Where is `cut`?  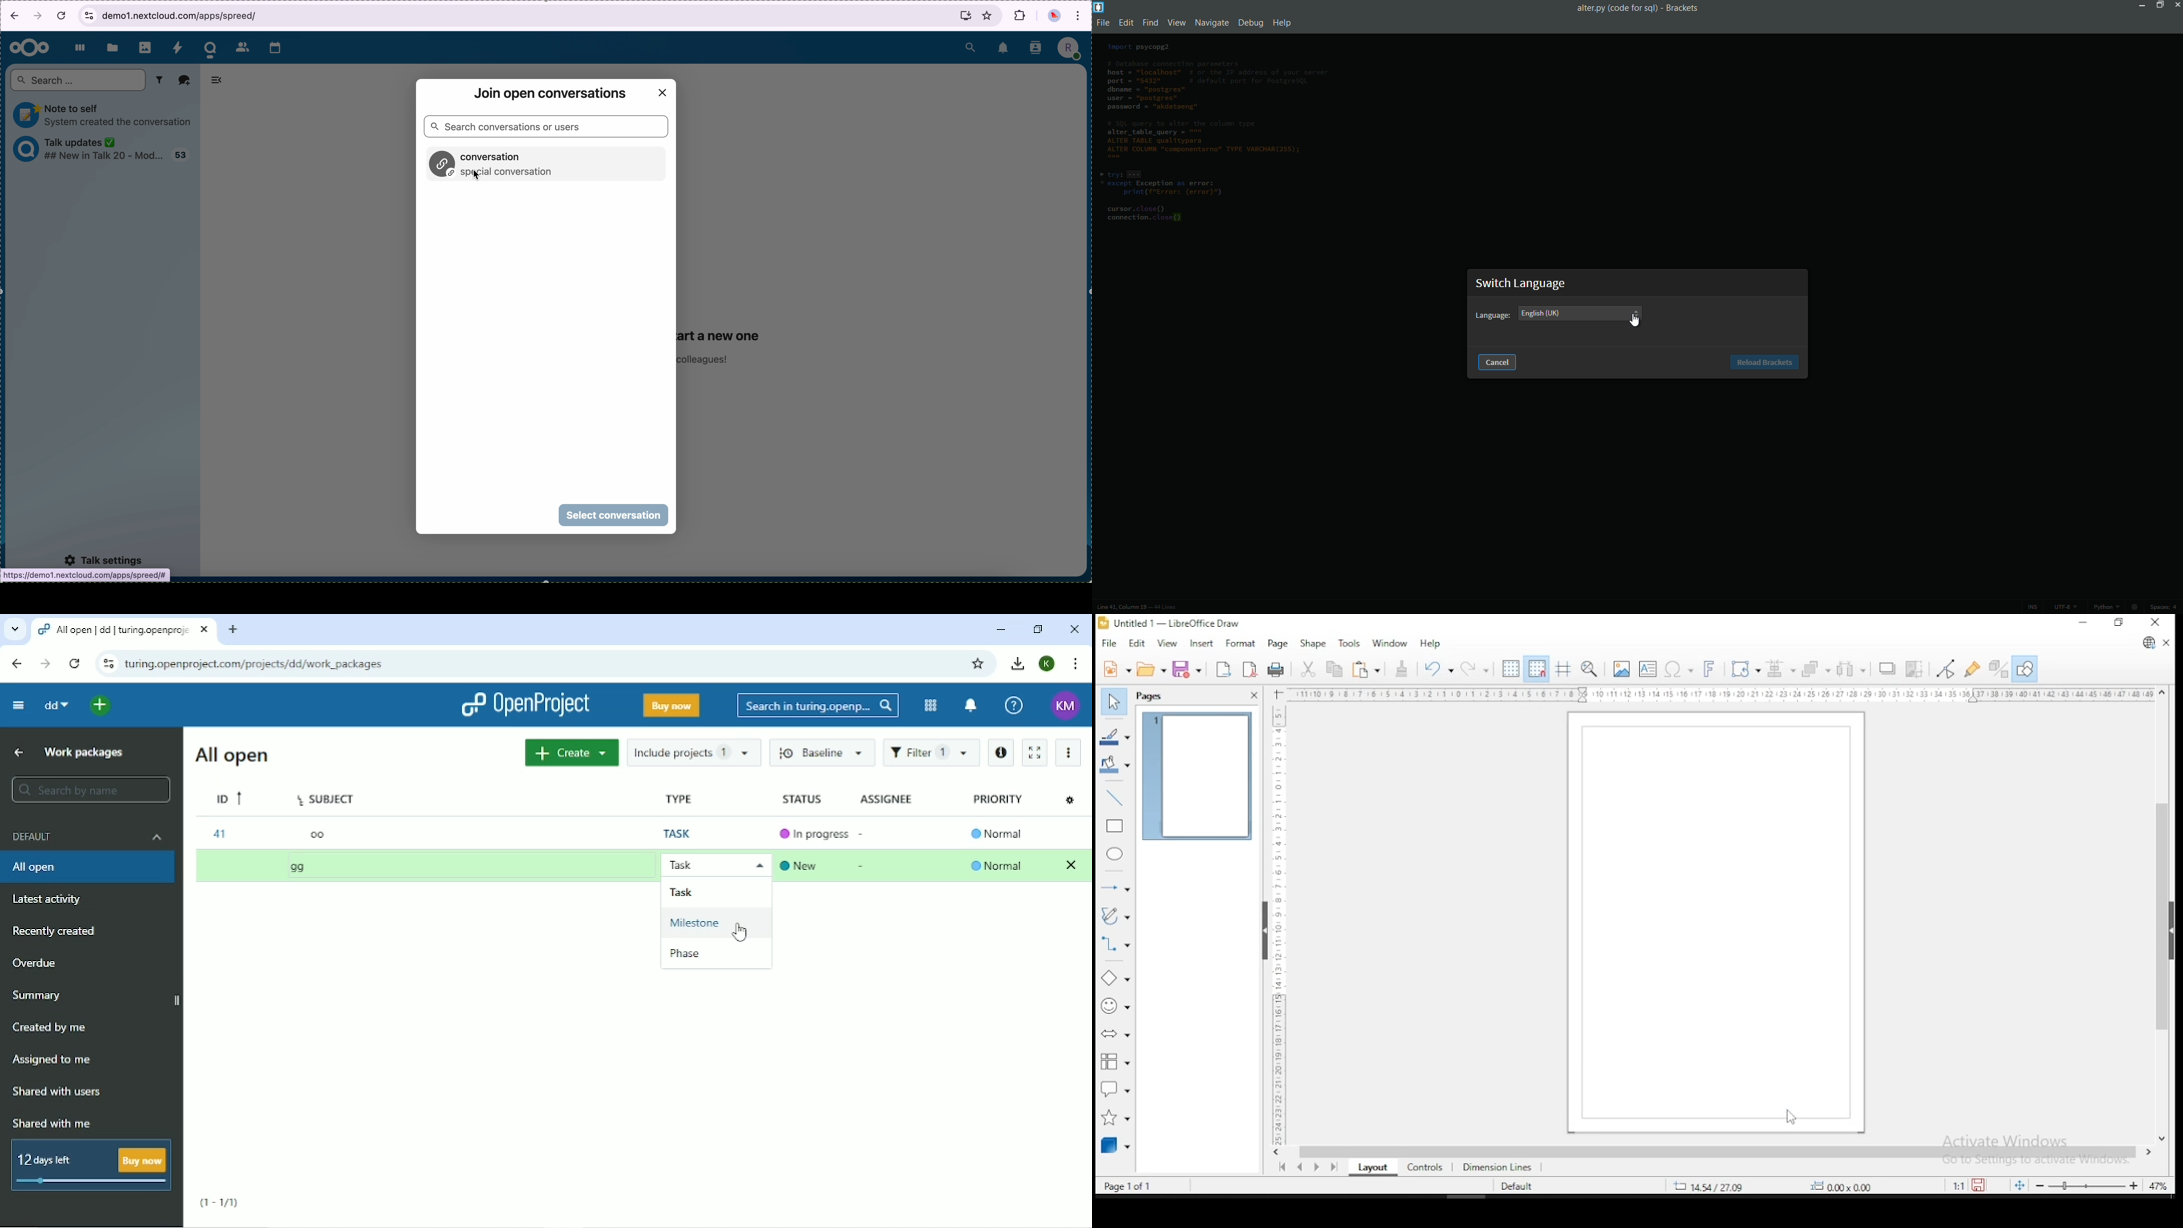
cut is located at coordinates (1307, 670).